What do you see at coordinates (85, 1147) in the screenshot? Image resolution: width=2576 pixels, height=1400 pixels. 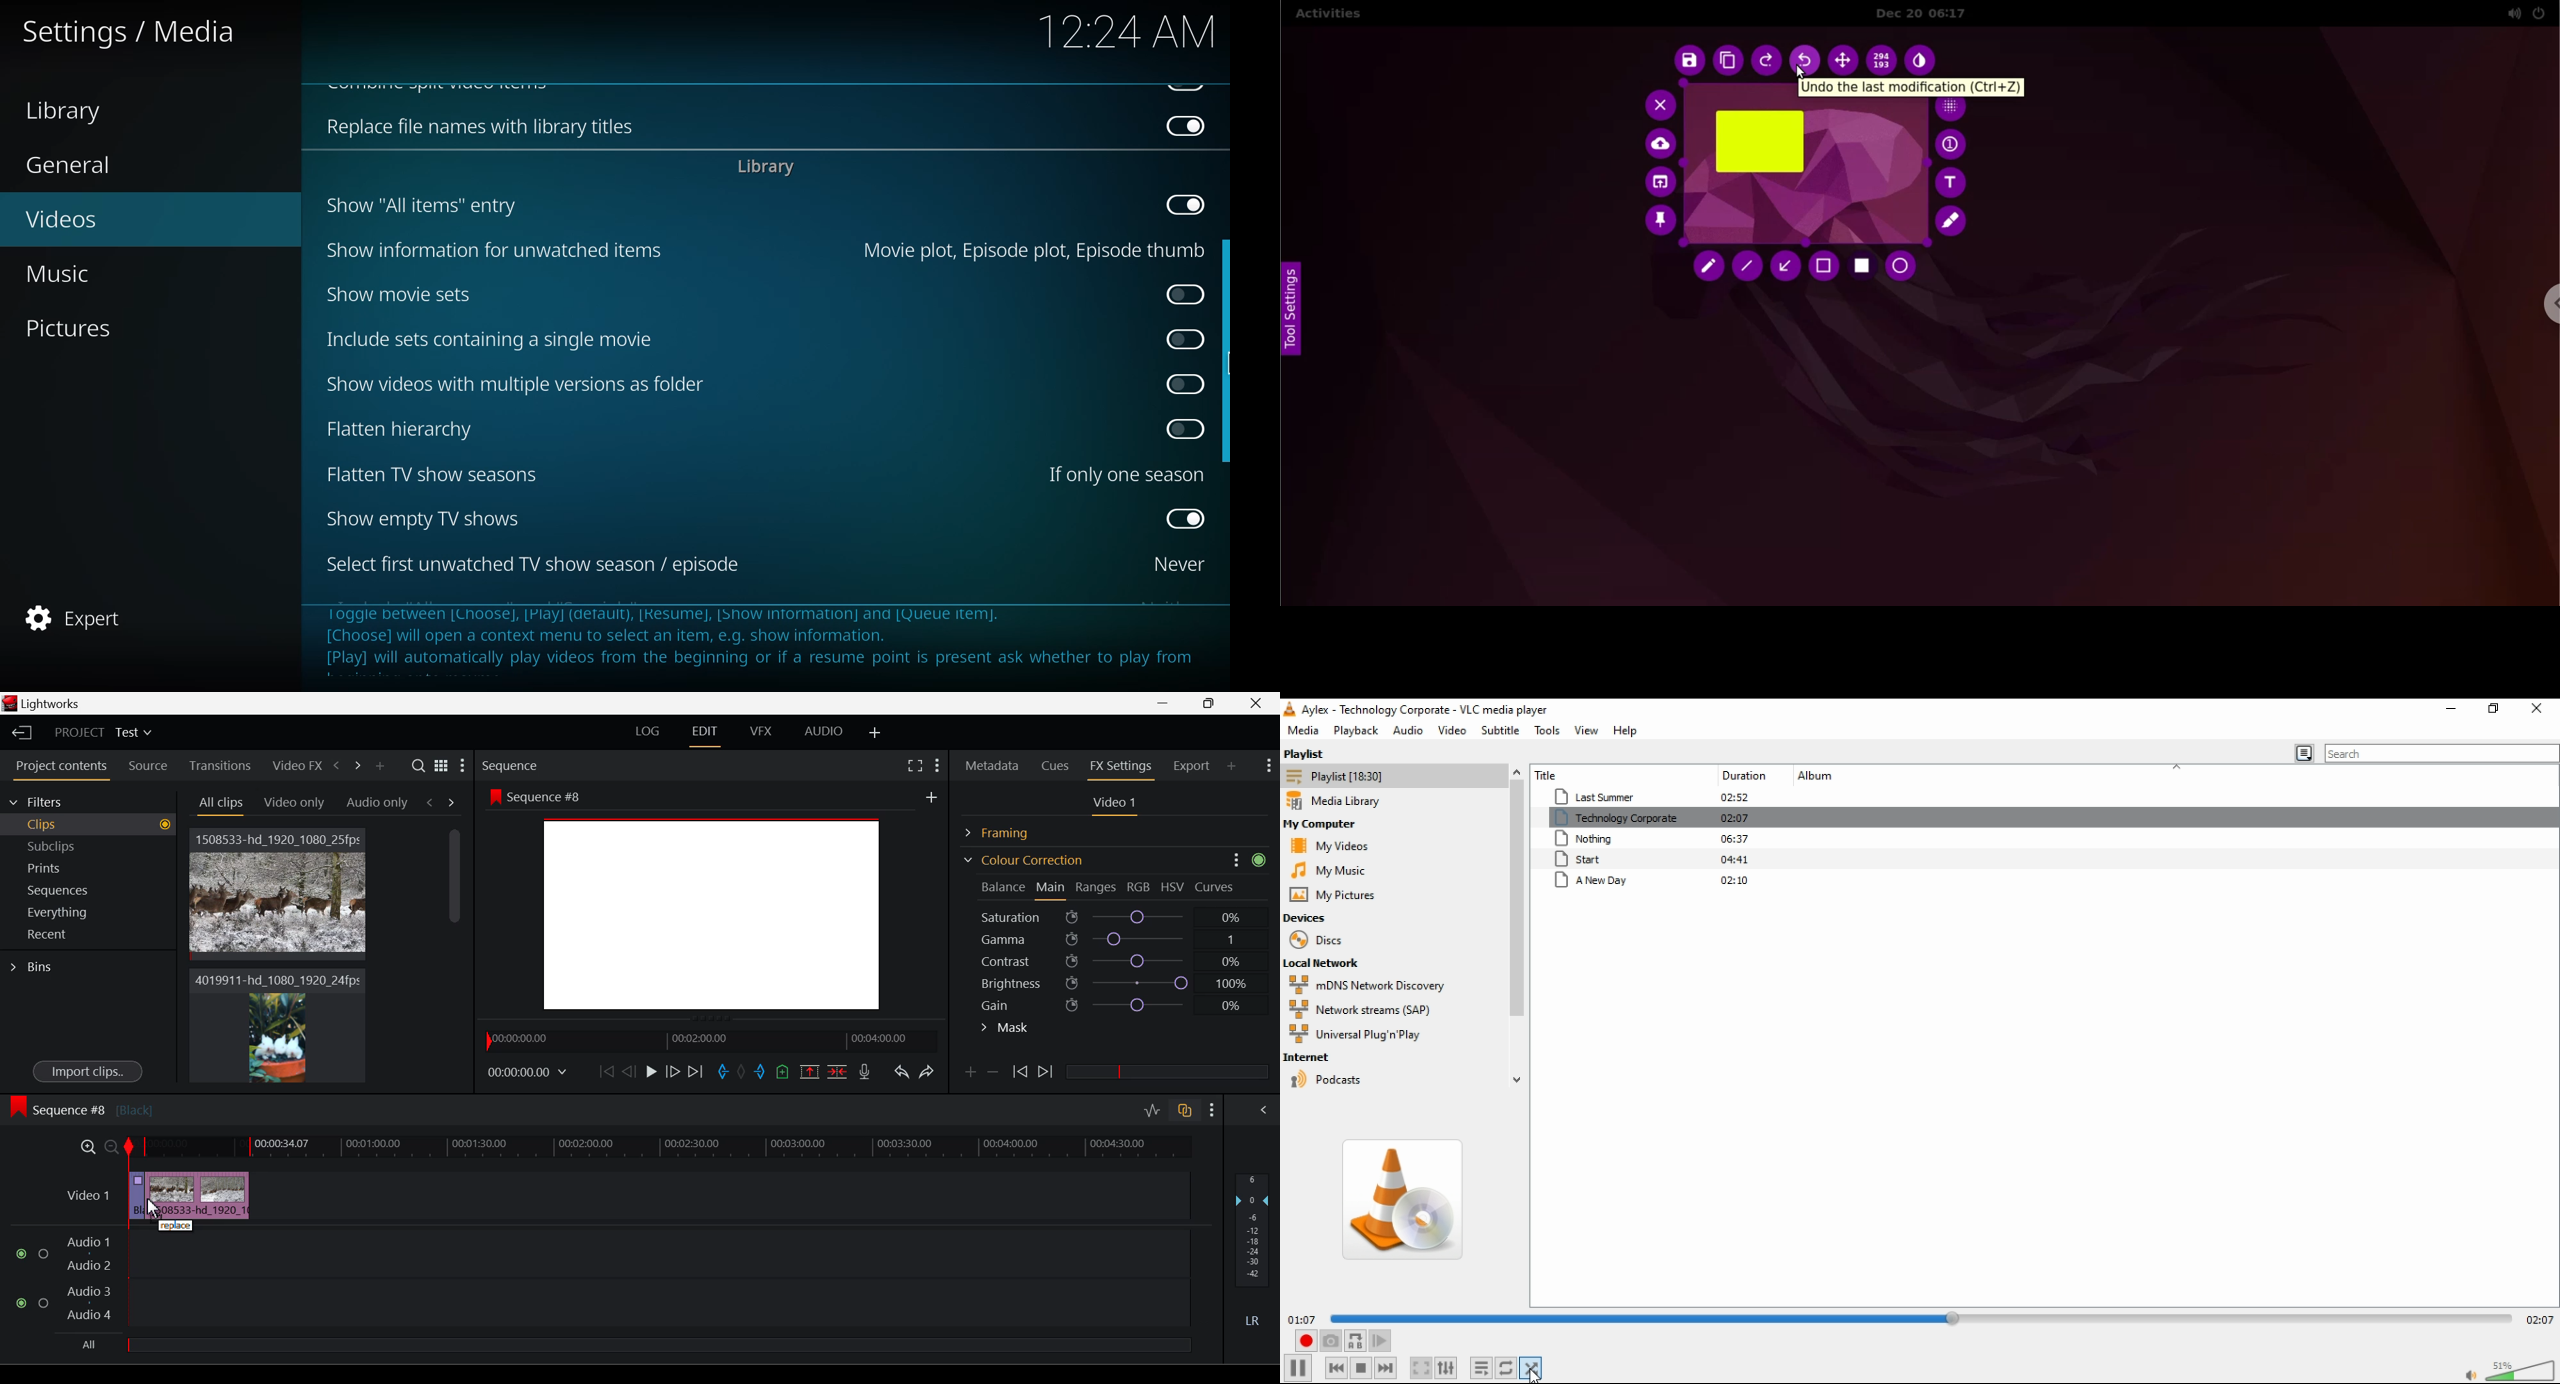 I see `Timeline Zoom In` at bounding box center [85, 1147].